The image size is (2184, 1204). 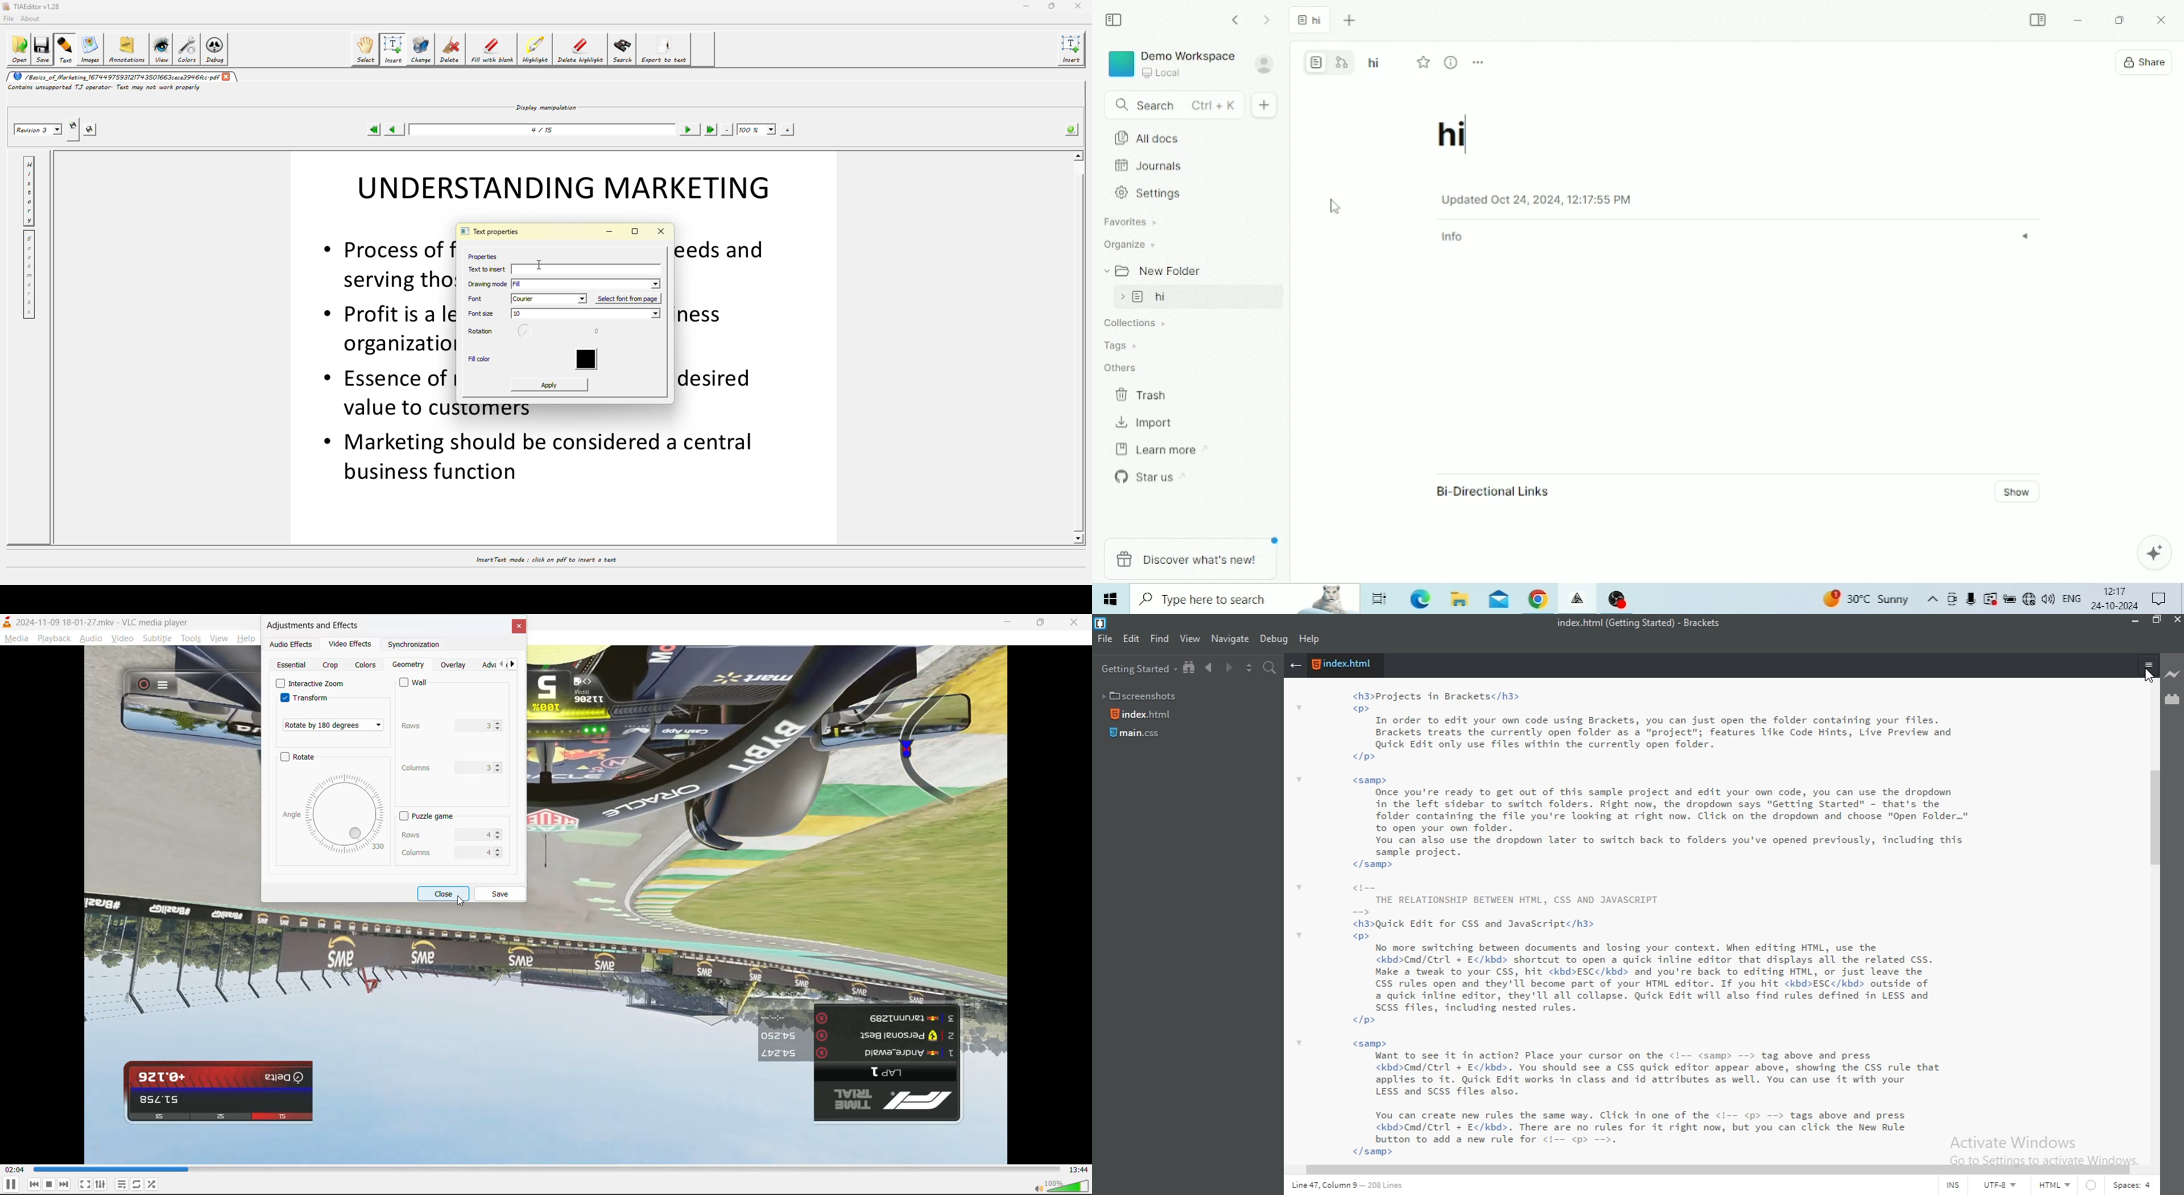 I want to click on Type here to search, so click(x=1246, y=599).